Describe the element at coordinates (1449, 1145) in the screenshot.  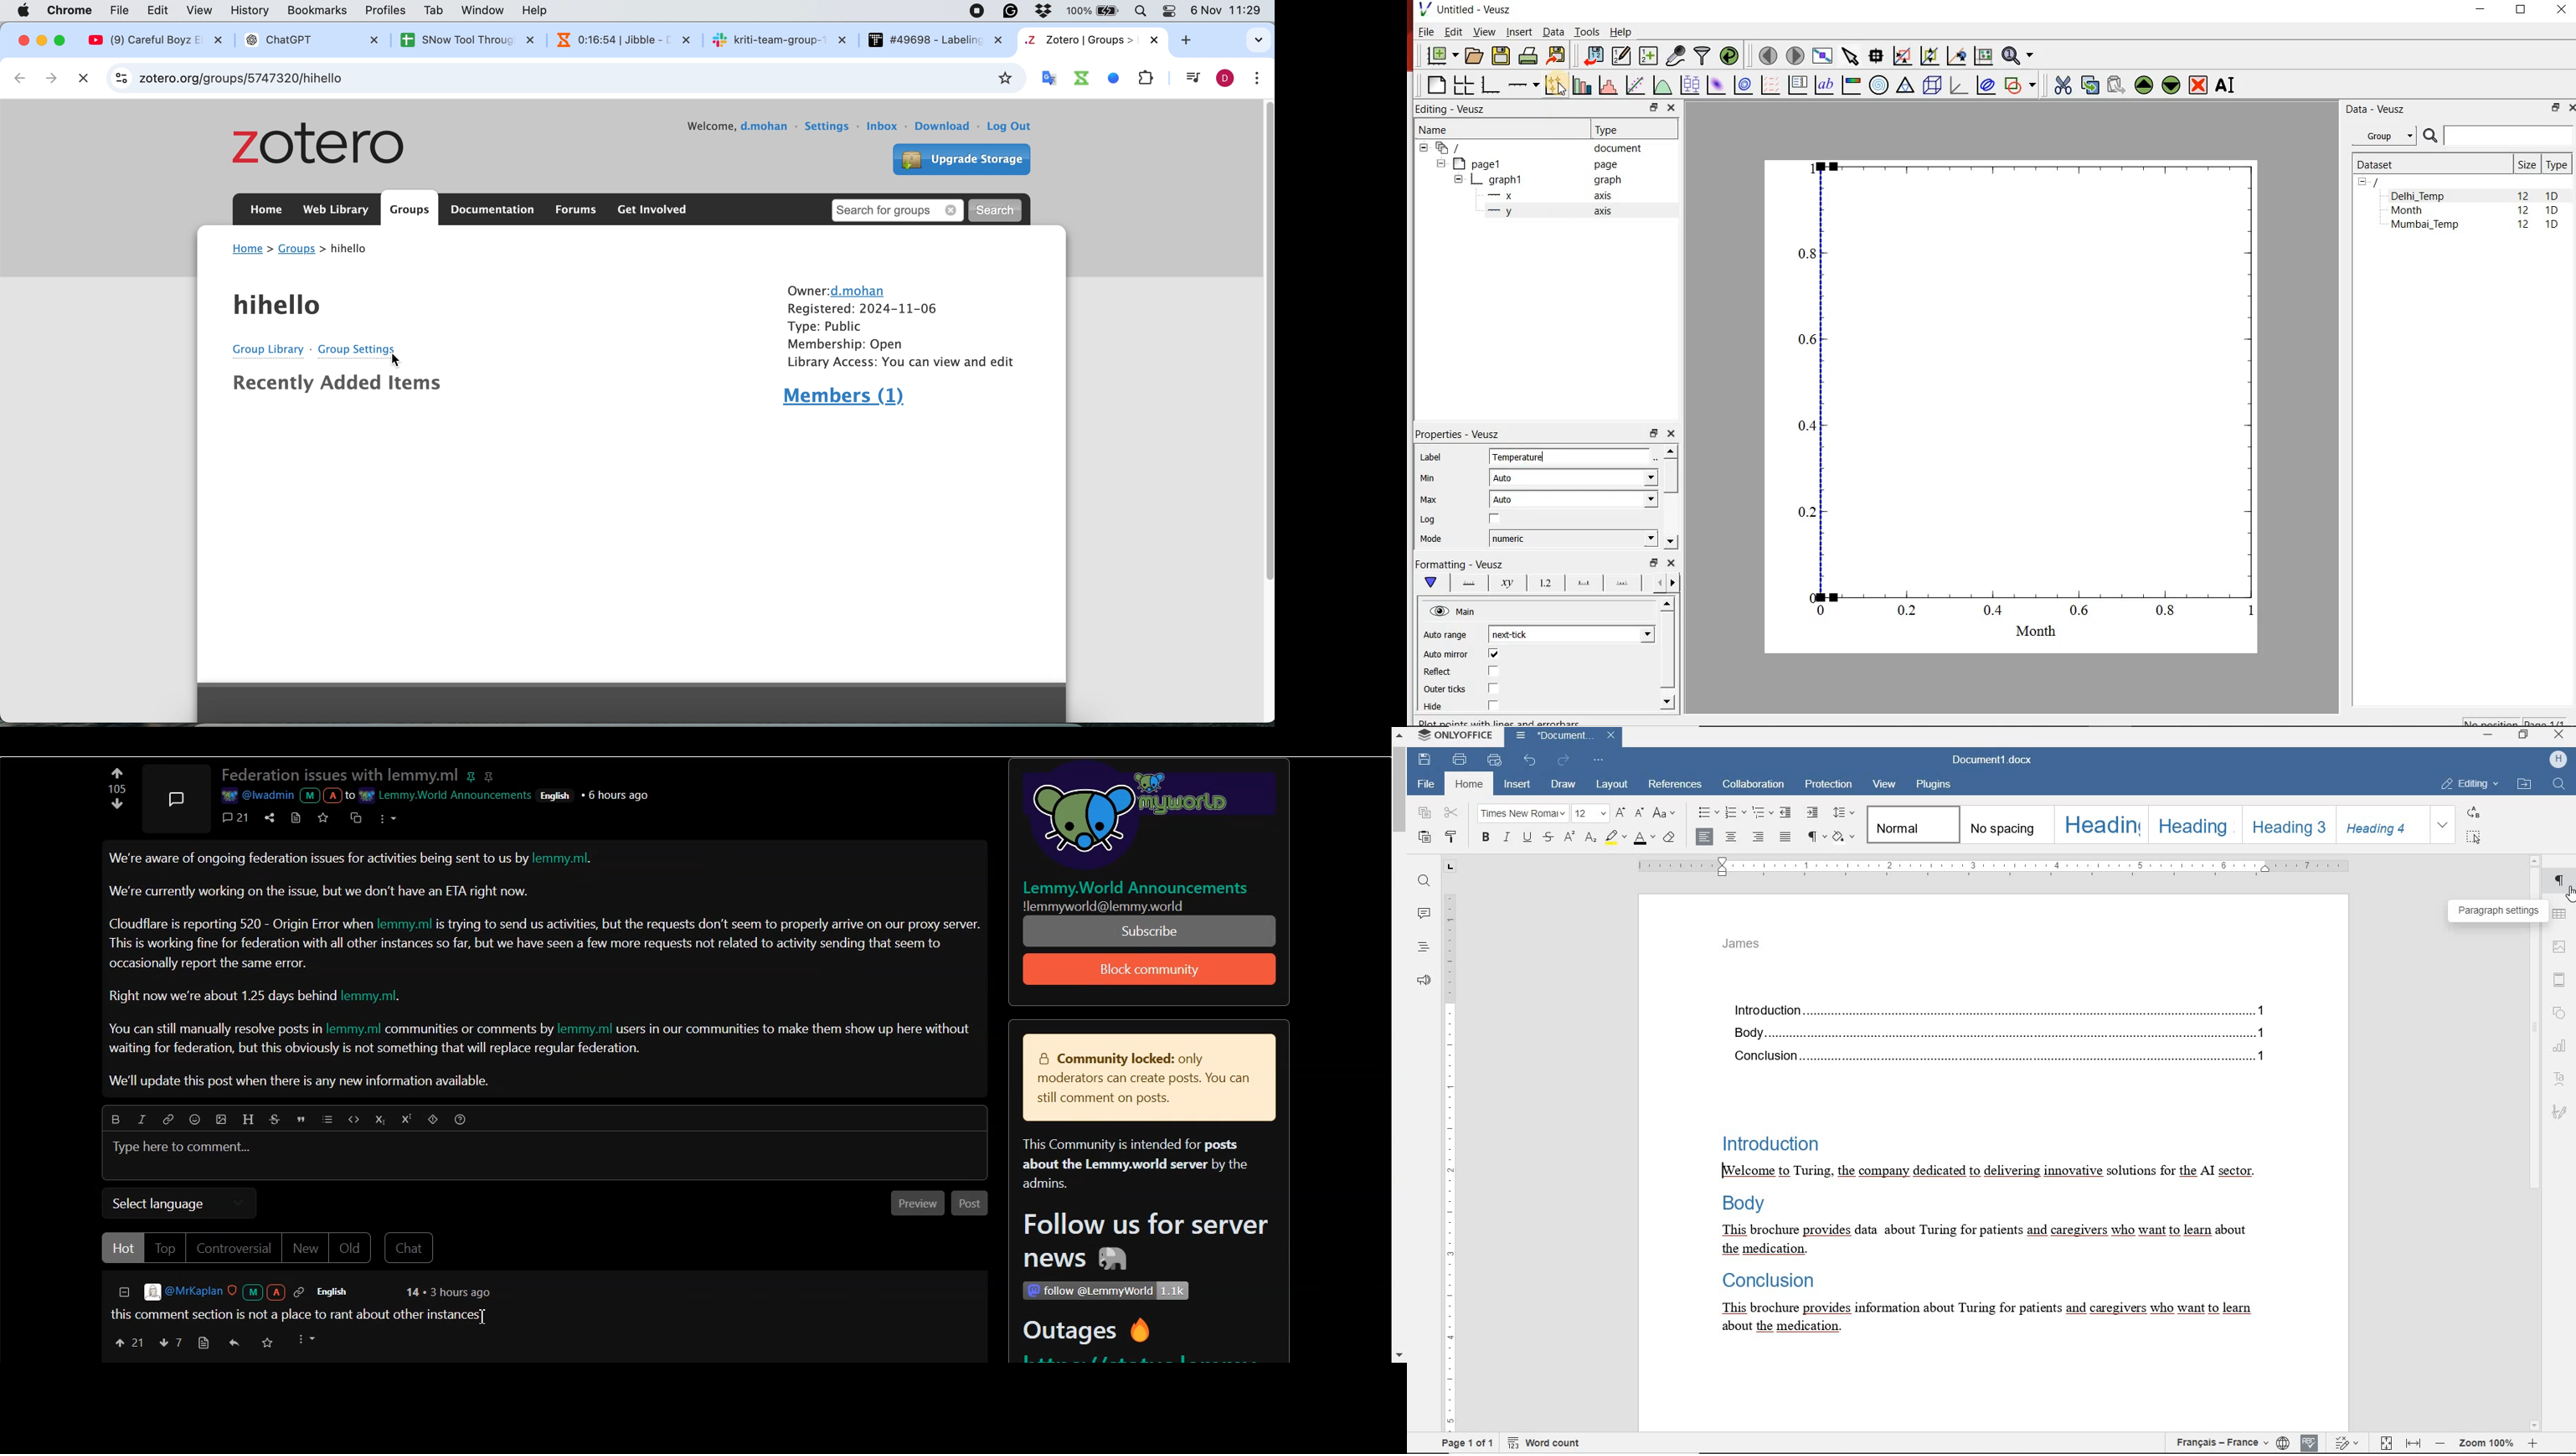
I see `ruler` at that location.